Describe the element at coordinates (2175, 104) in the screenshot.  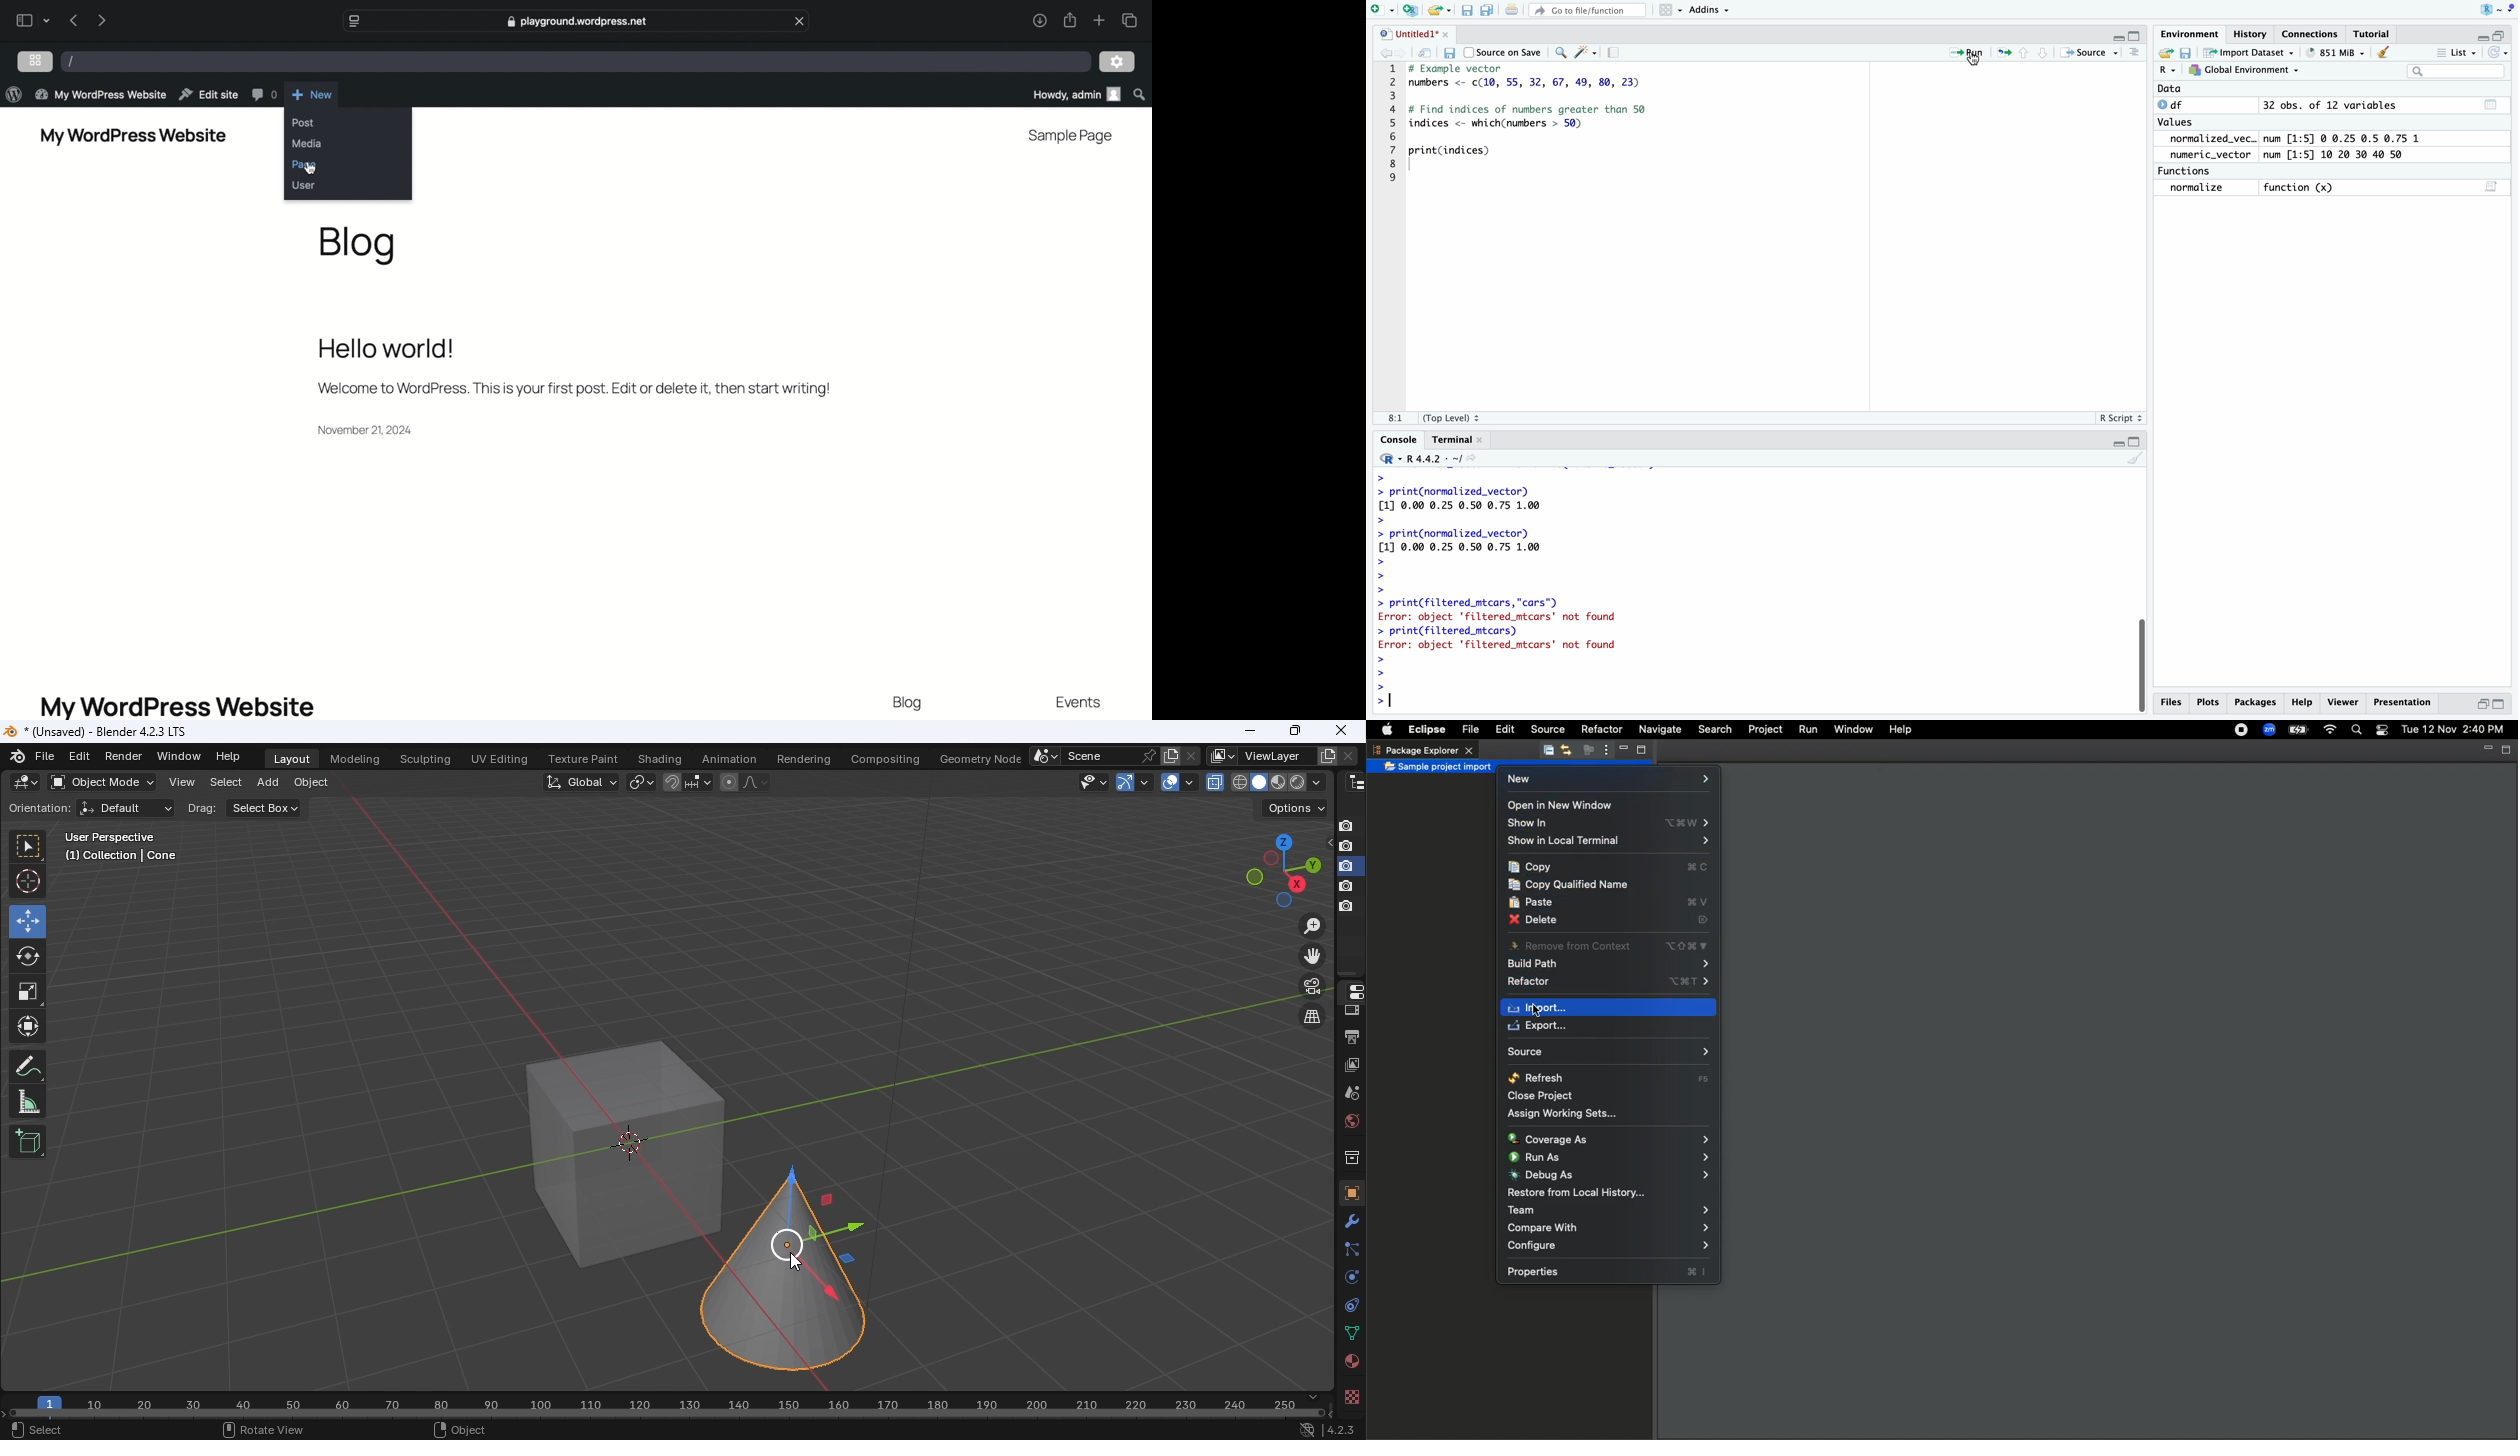
I see `0 df` at that location.